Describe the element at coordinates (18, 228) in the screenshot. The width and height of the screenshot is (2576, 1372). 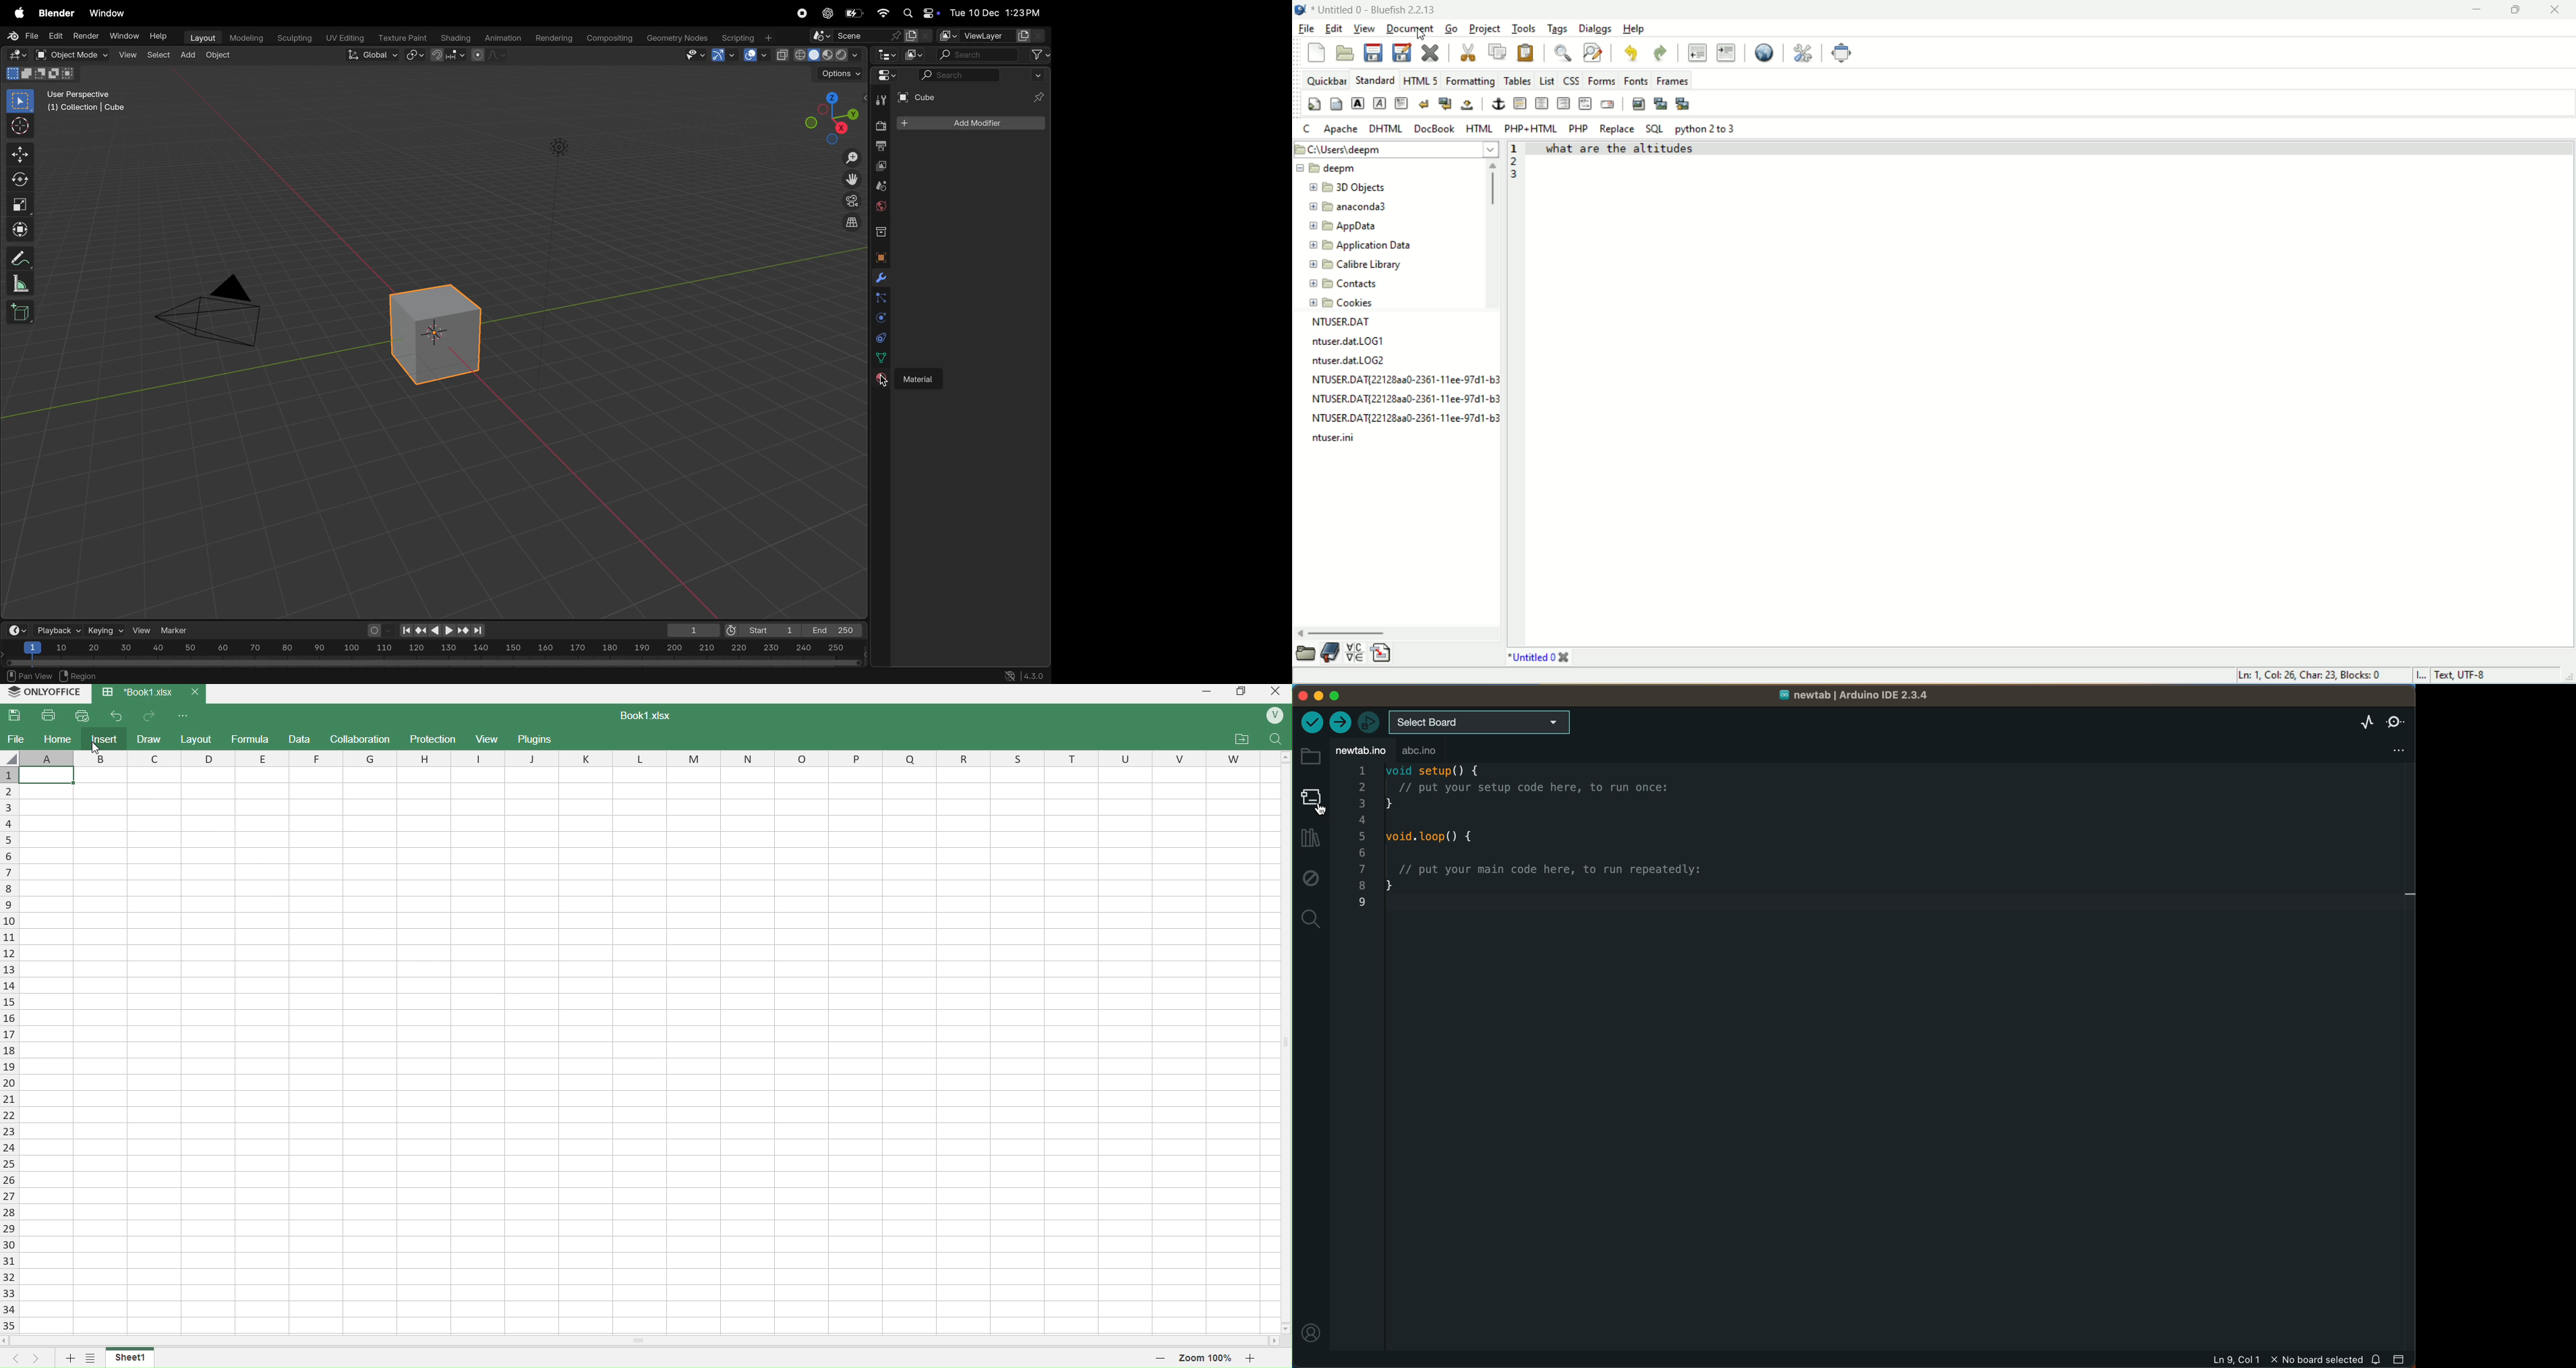
I see `transform` at that location.